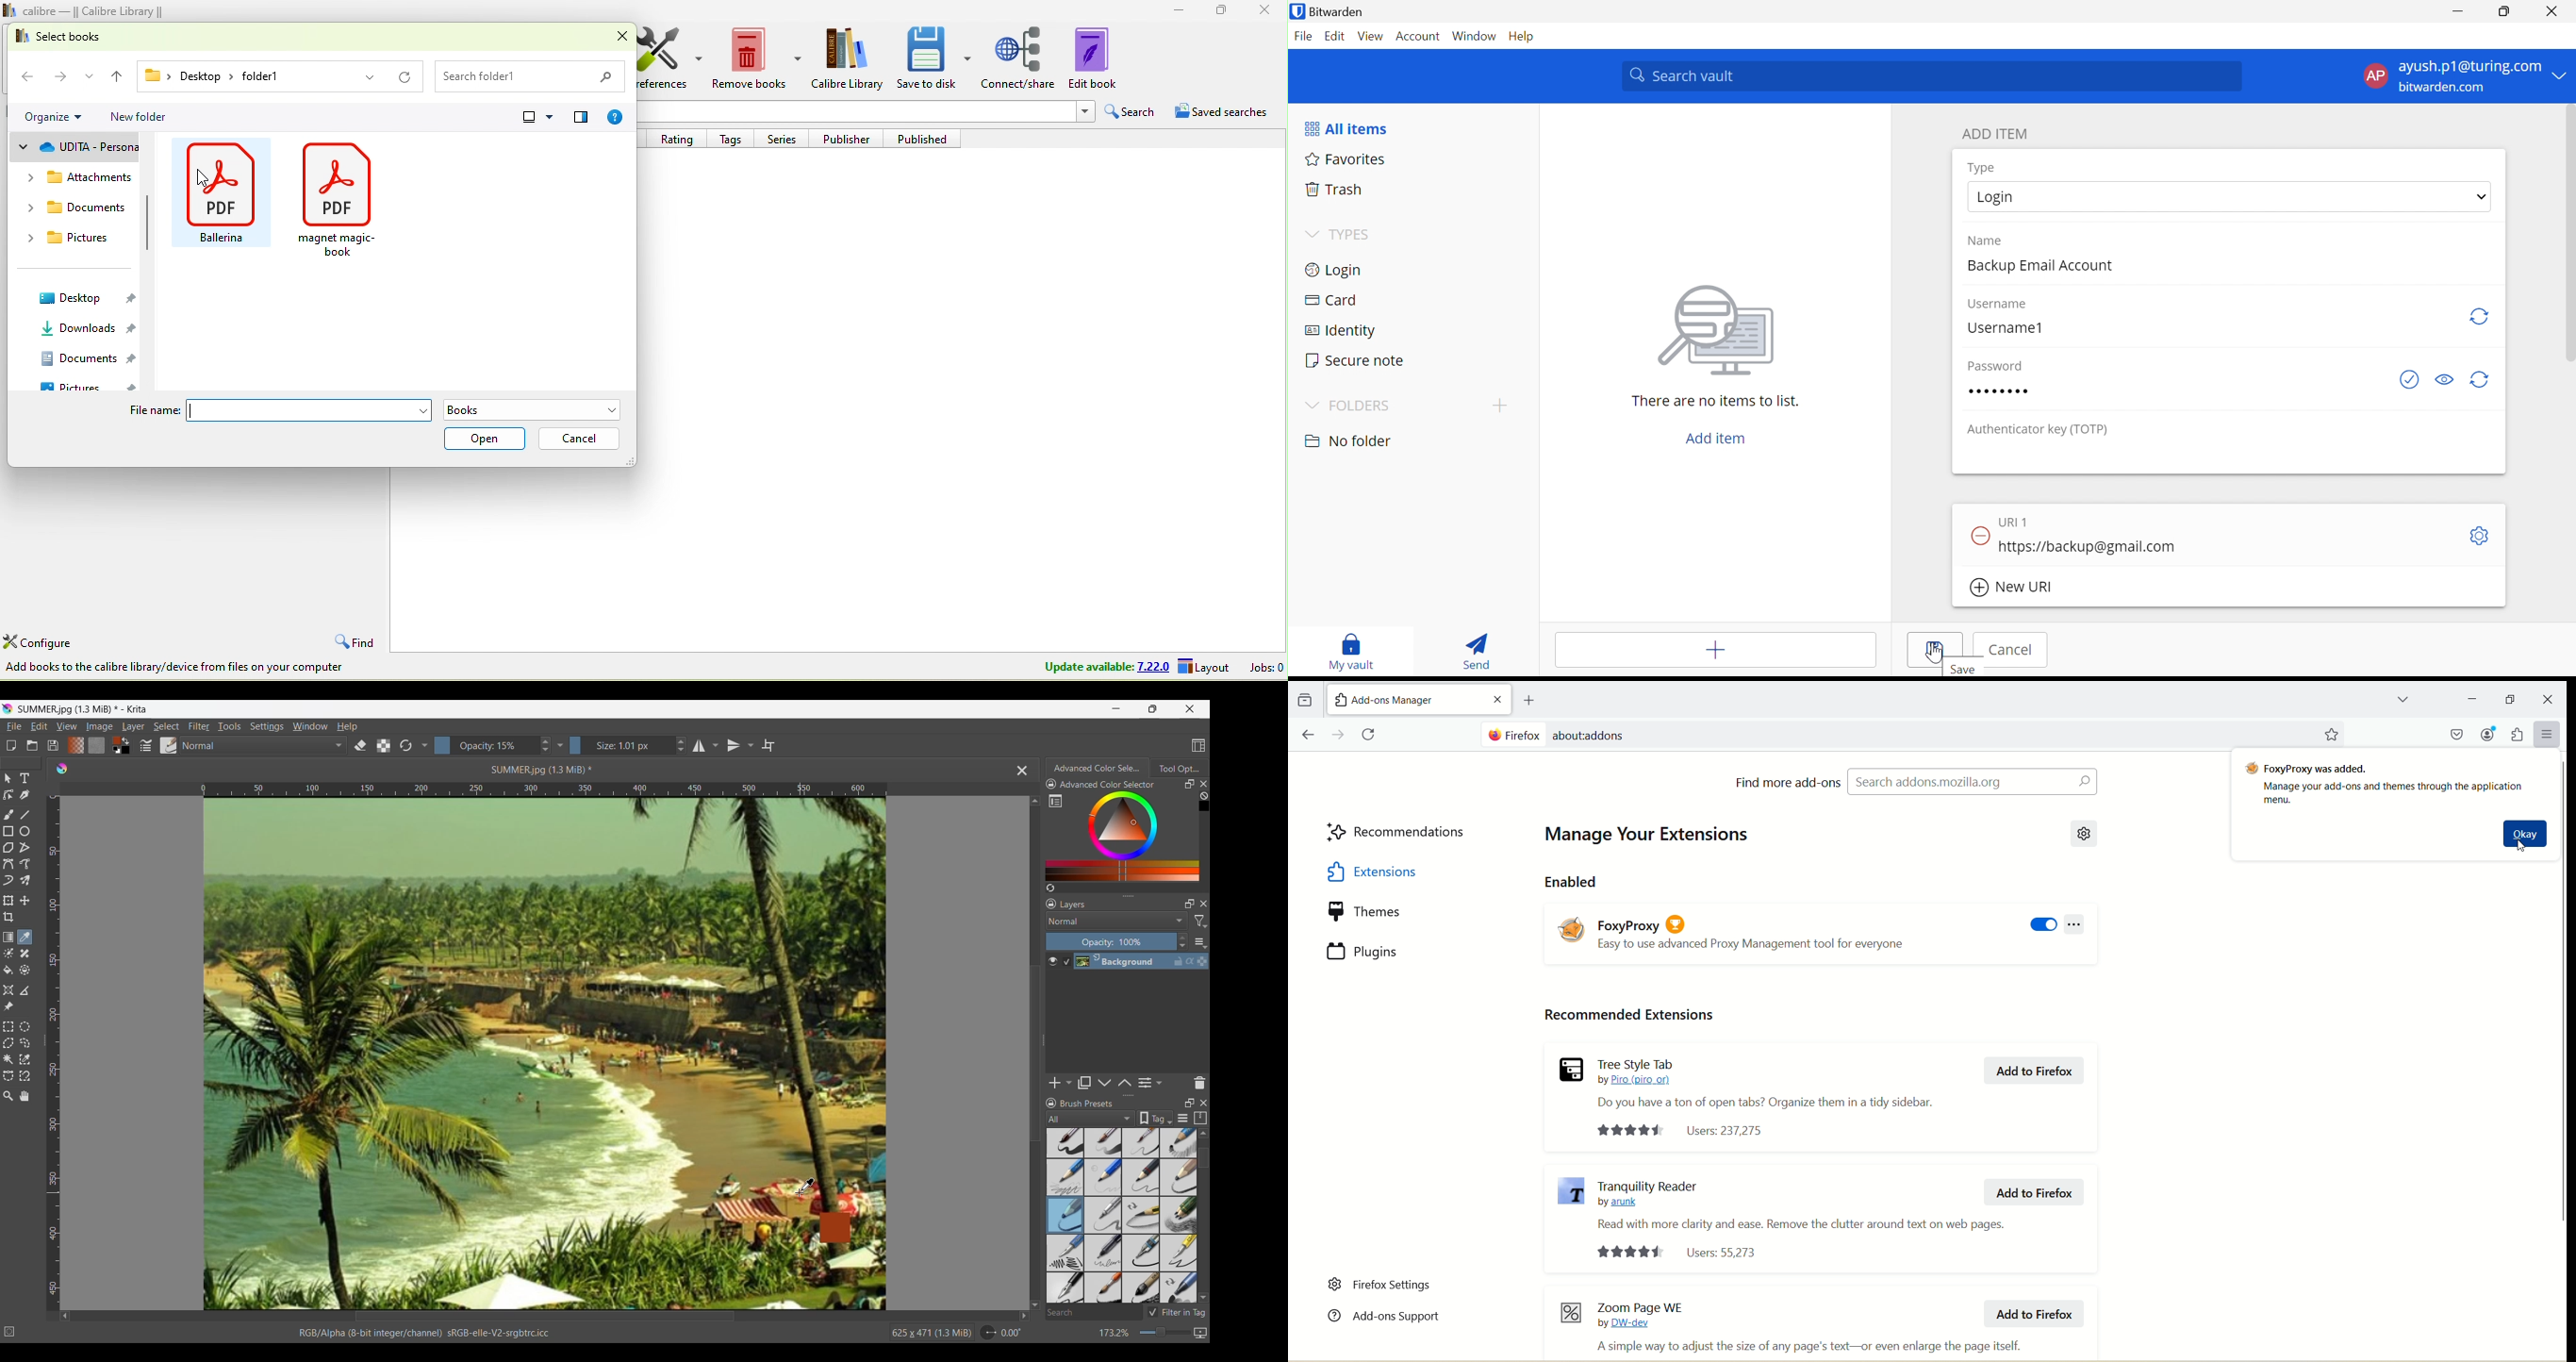 This screenshot has width=2576, height=1372. Describe the element at coordinates (2481, 197) in the screenshot. I see `Drop down` at that location.